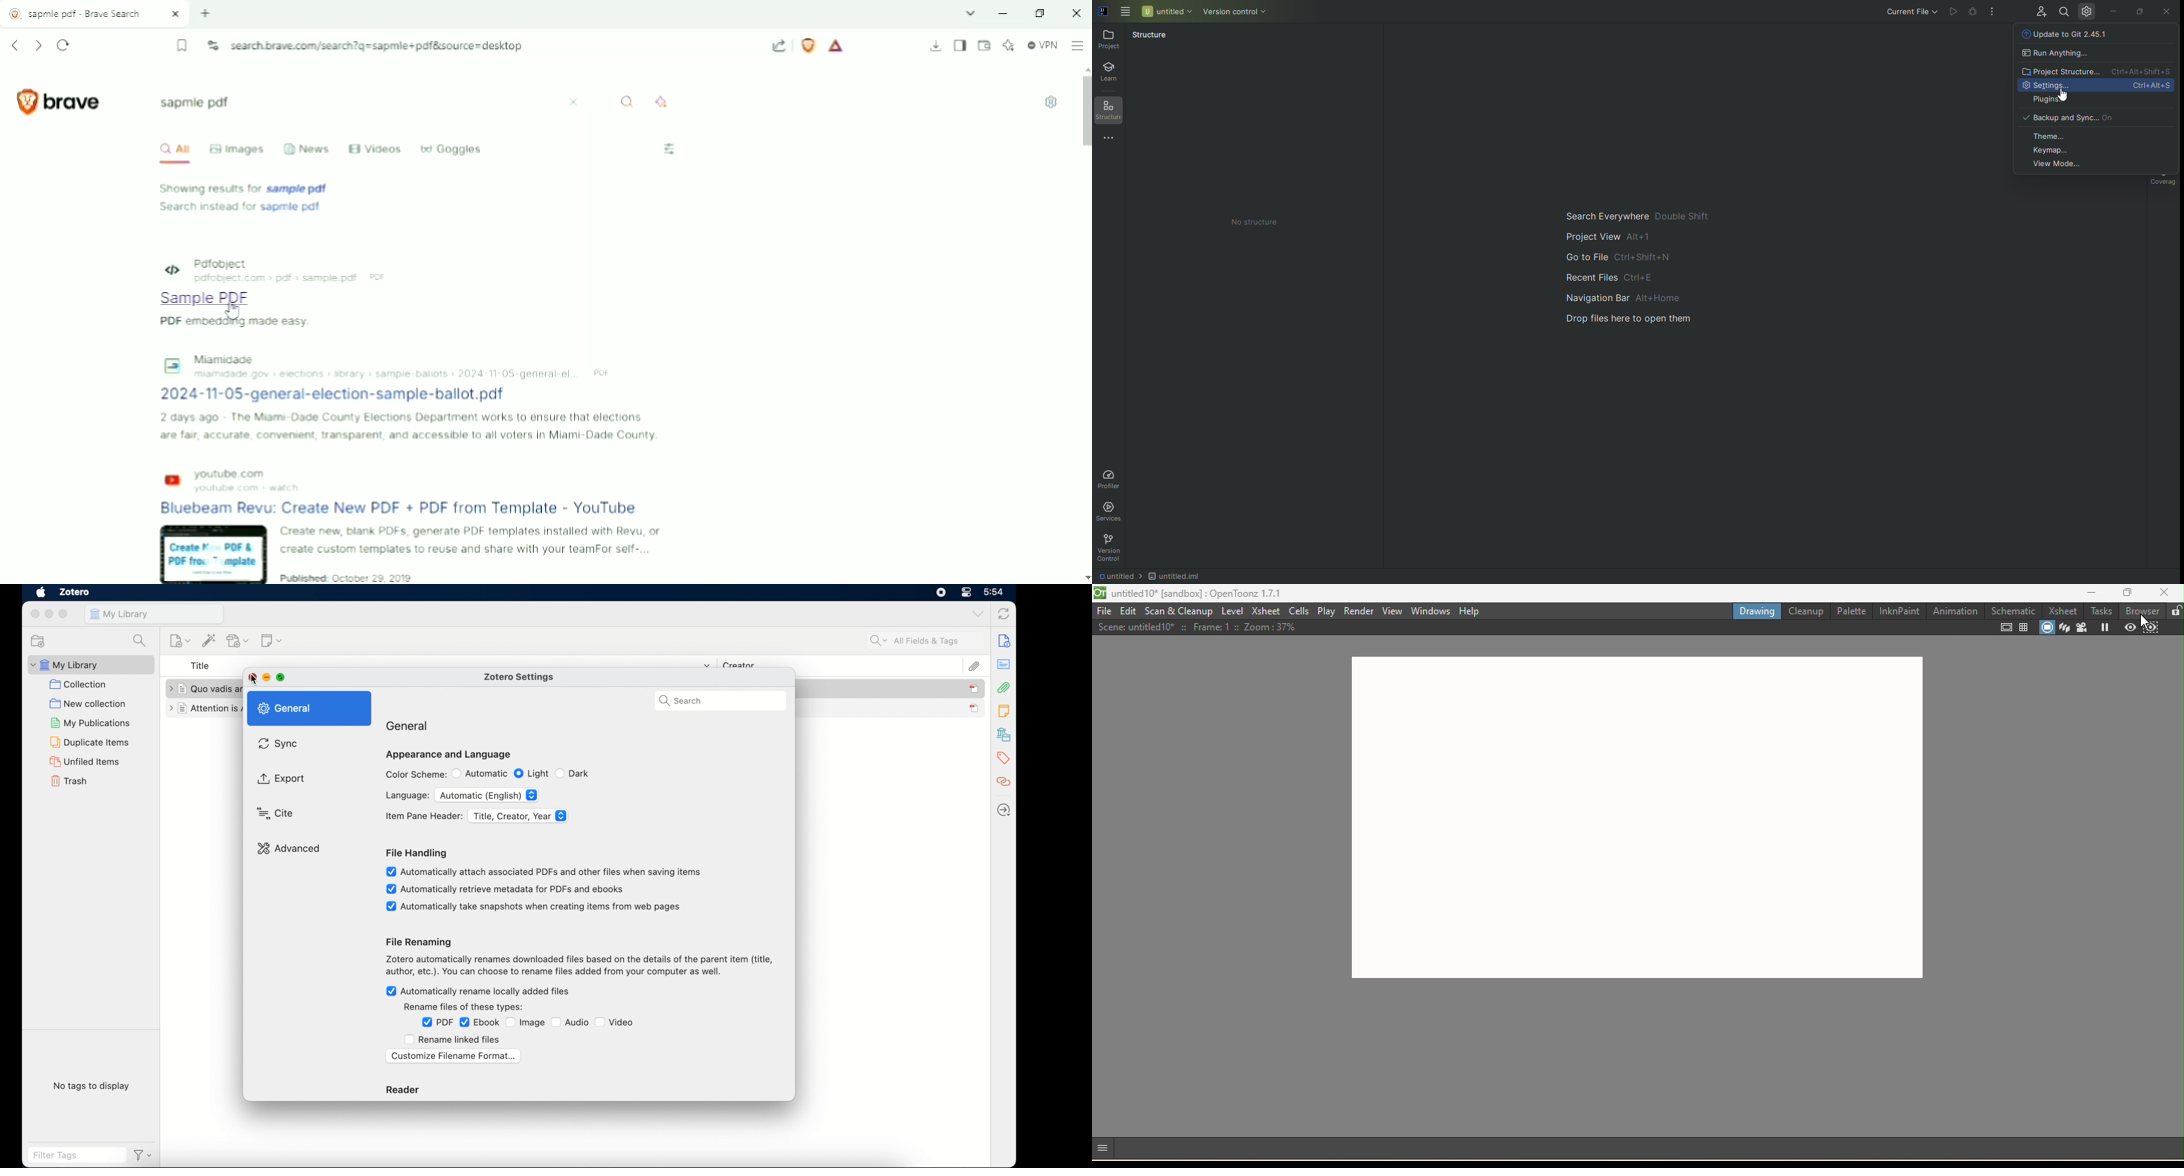 This screenshot has width=2184, height=1176. What do you see at coordinates (519, 816) in the screenshot?
I see `title, creator, year` at bounding box center [519, 816].